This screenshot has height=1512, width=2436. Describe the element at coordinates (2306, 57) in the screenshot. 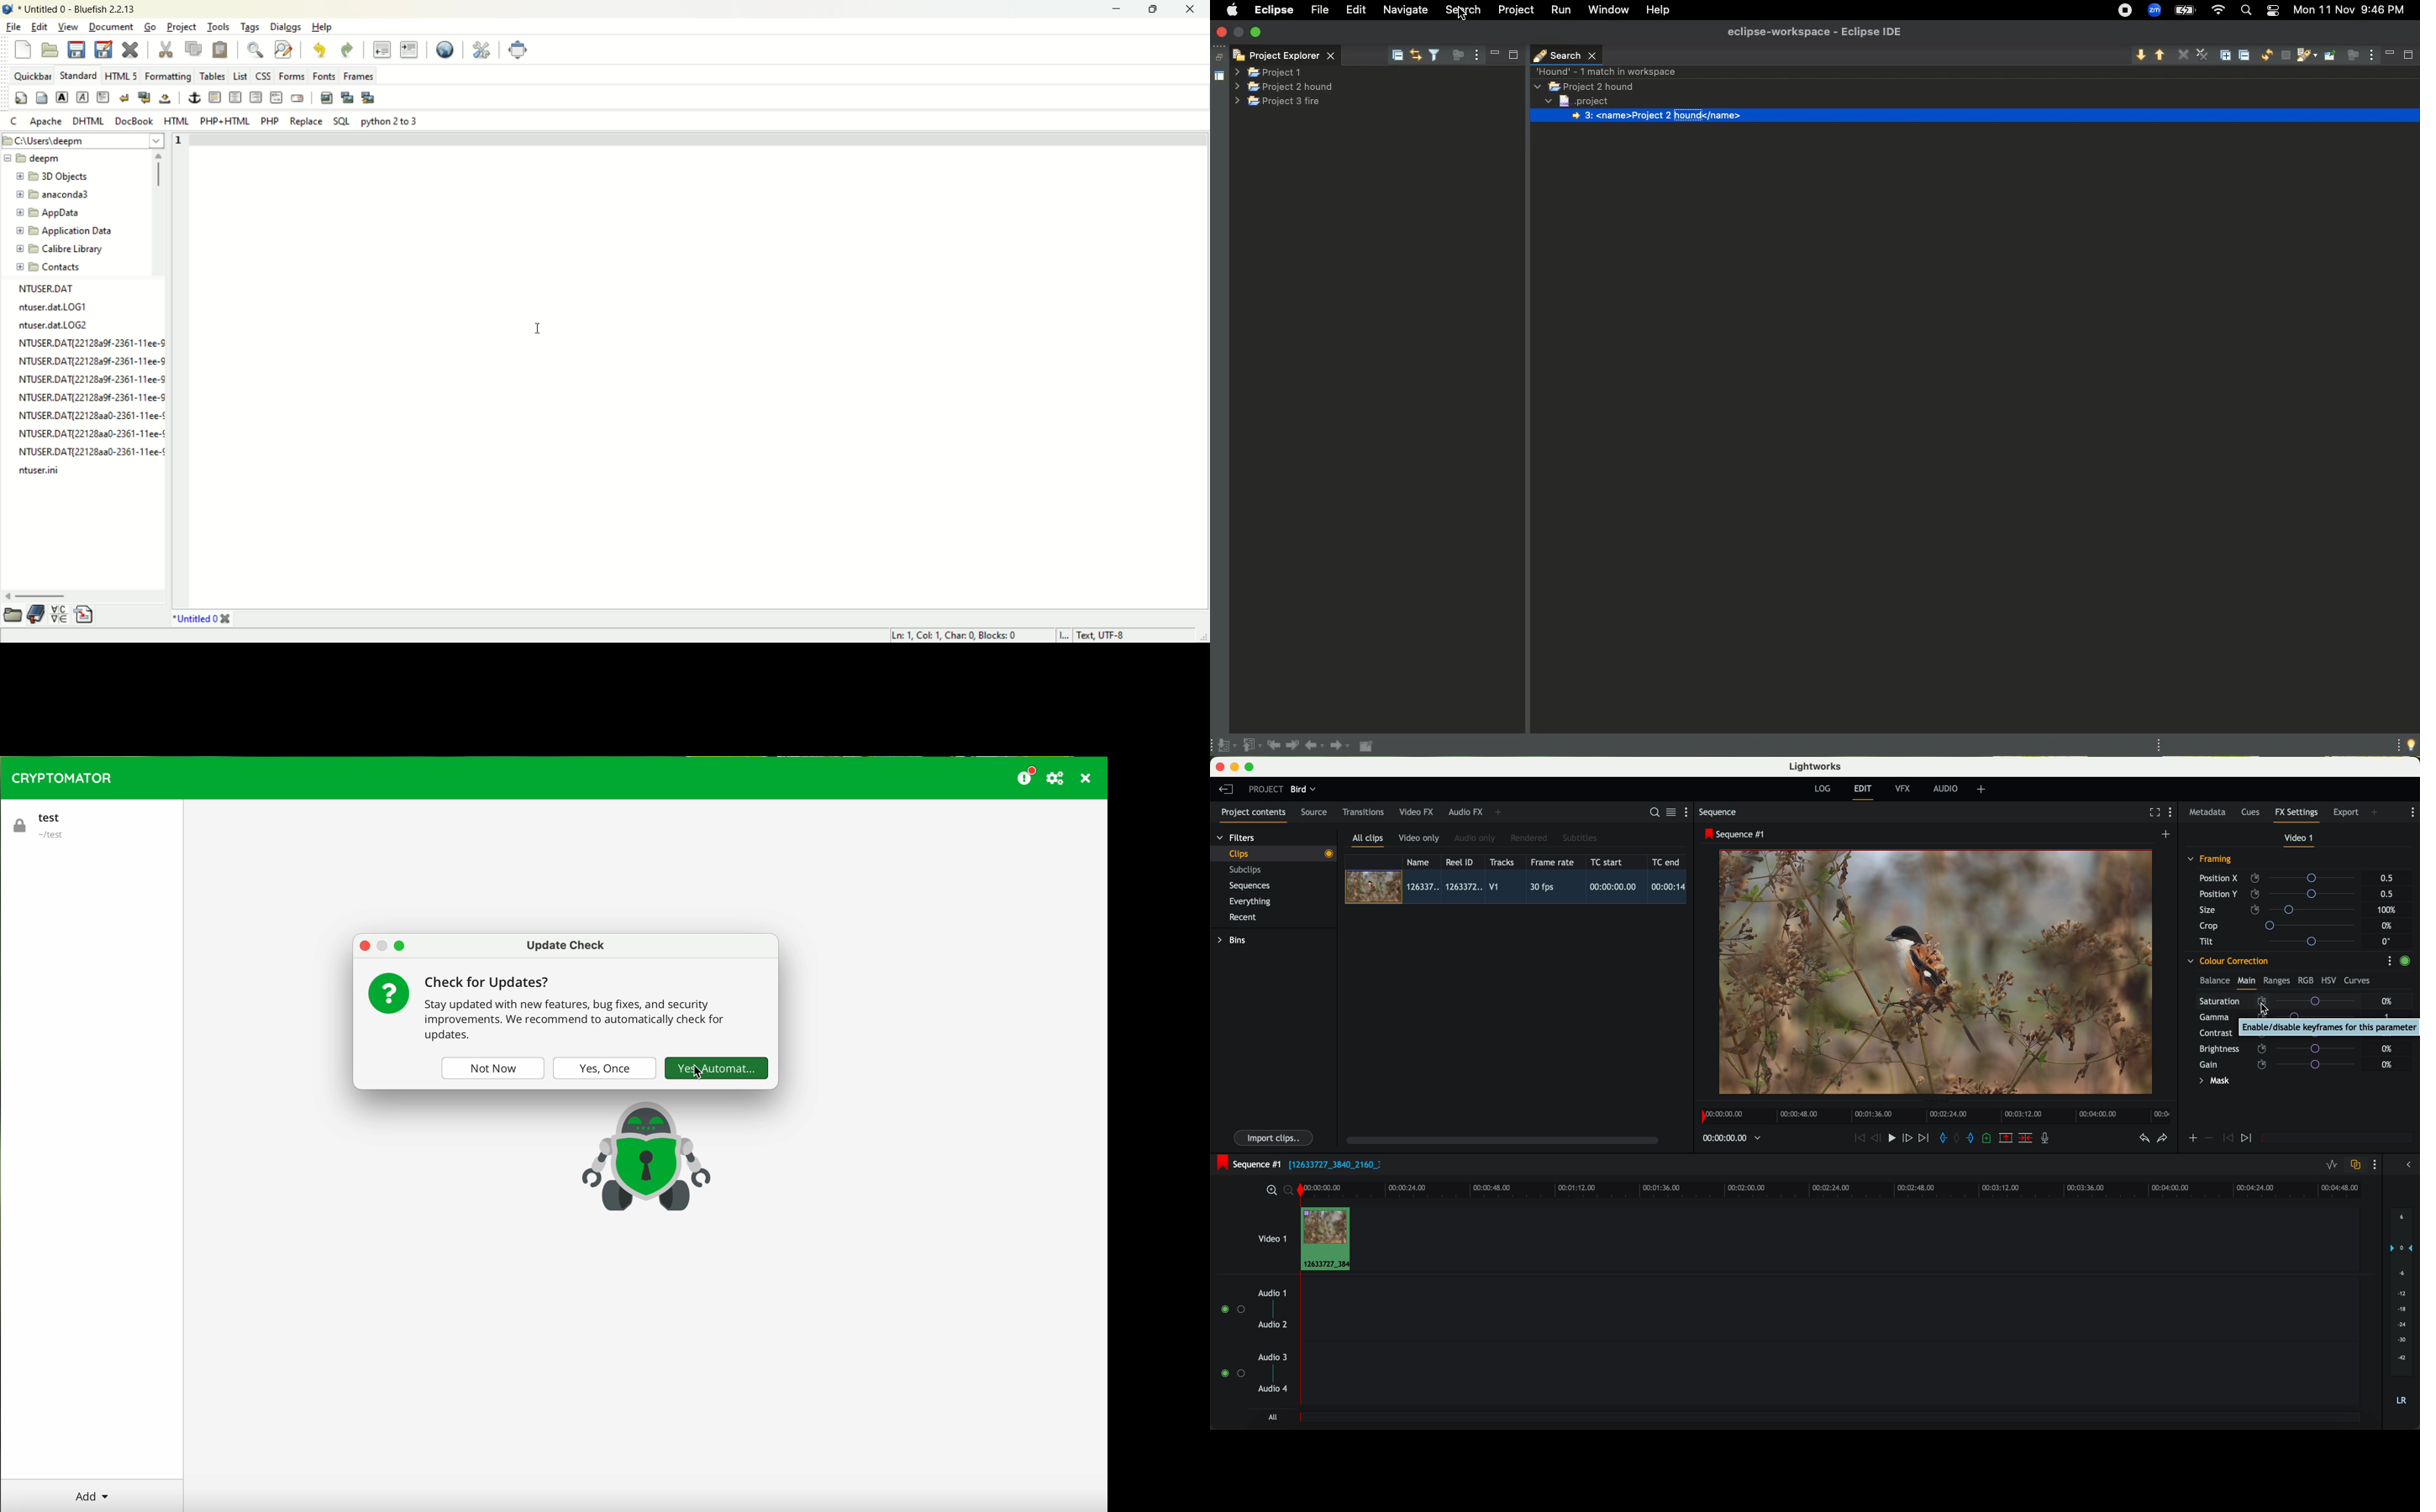

I see `Show previous searches` at that location.